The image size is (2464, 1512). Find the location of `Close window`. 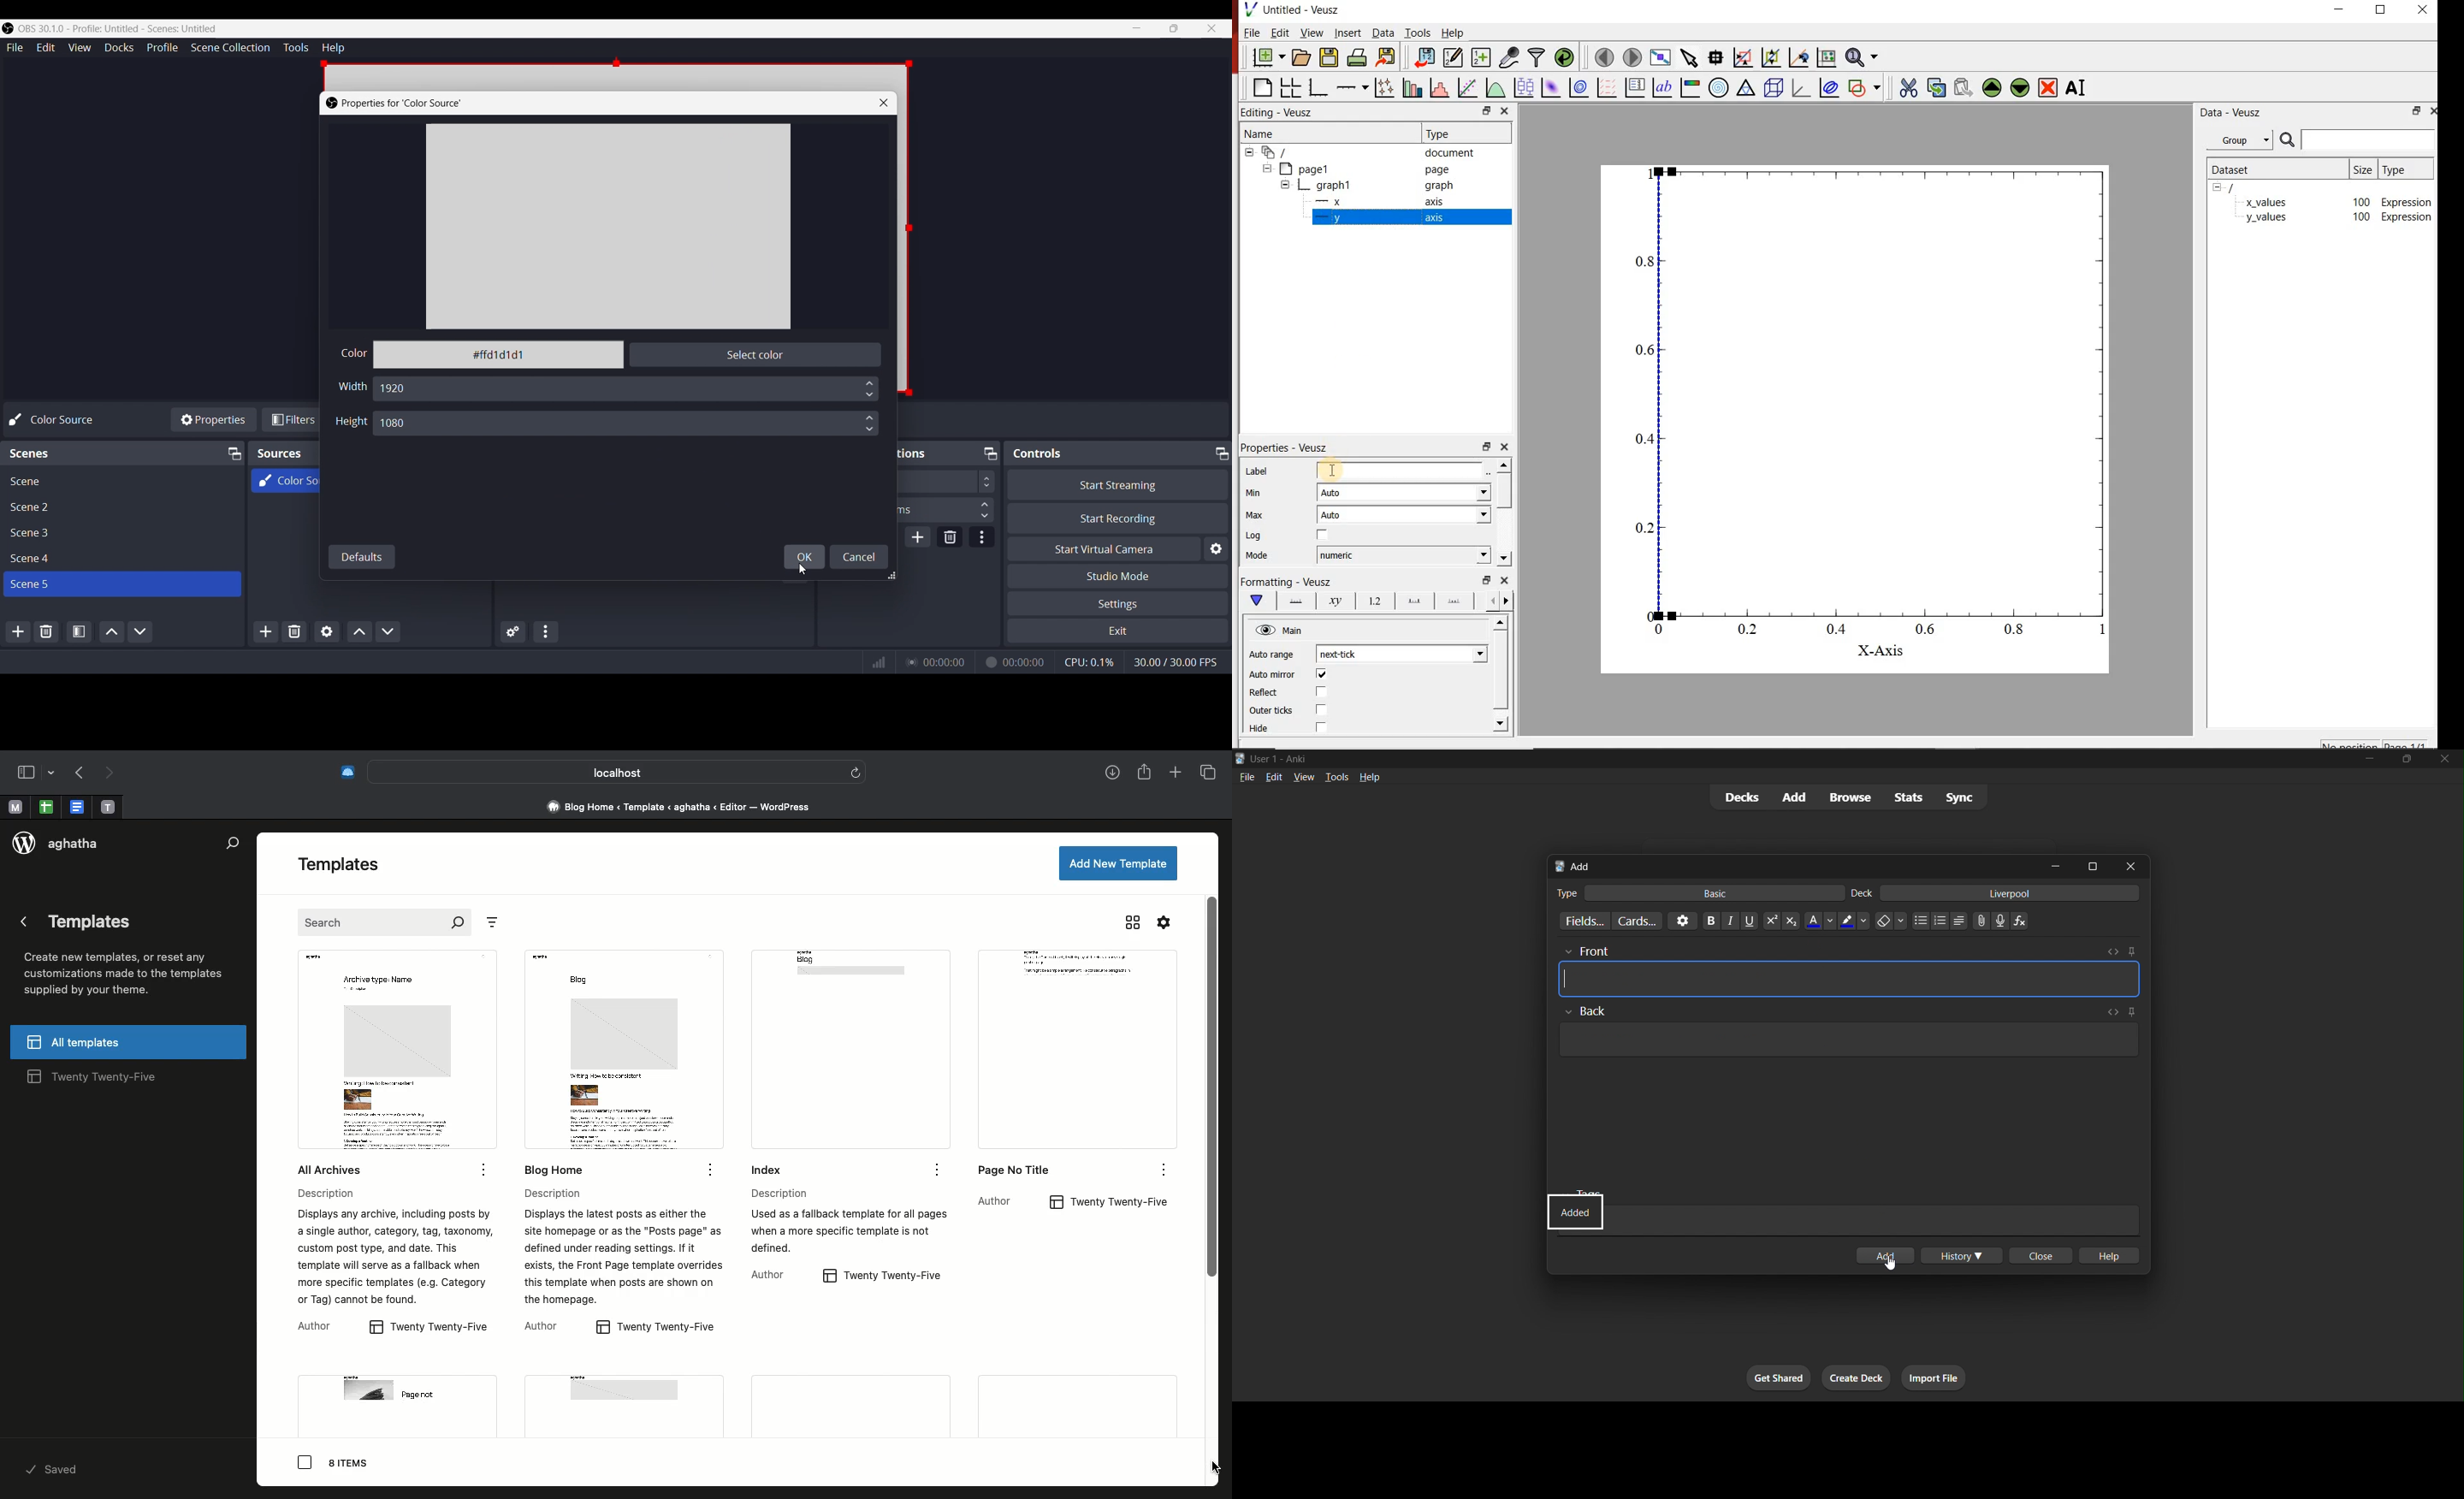

Close window is located at coordinates (883, 103).